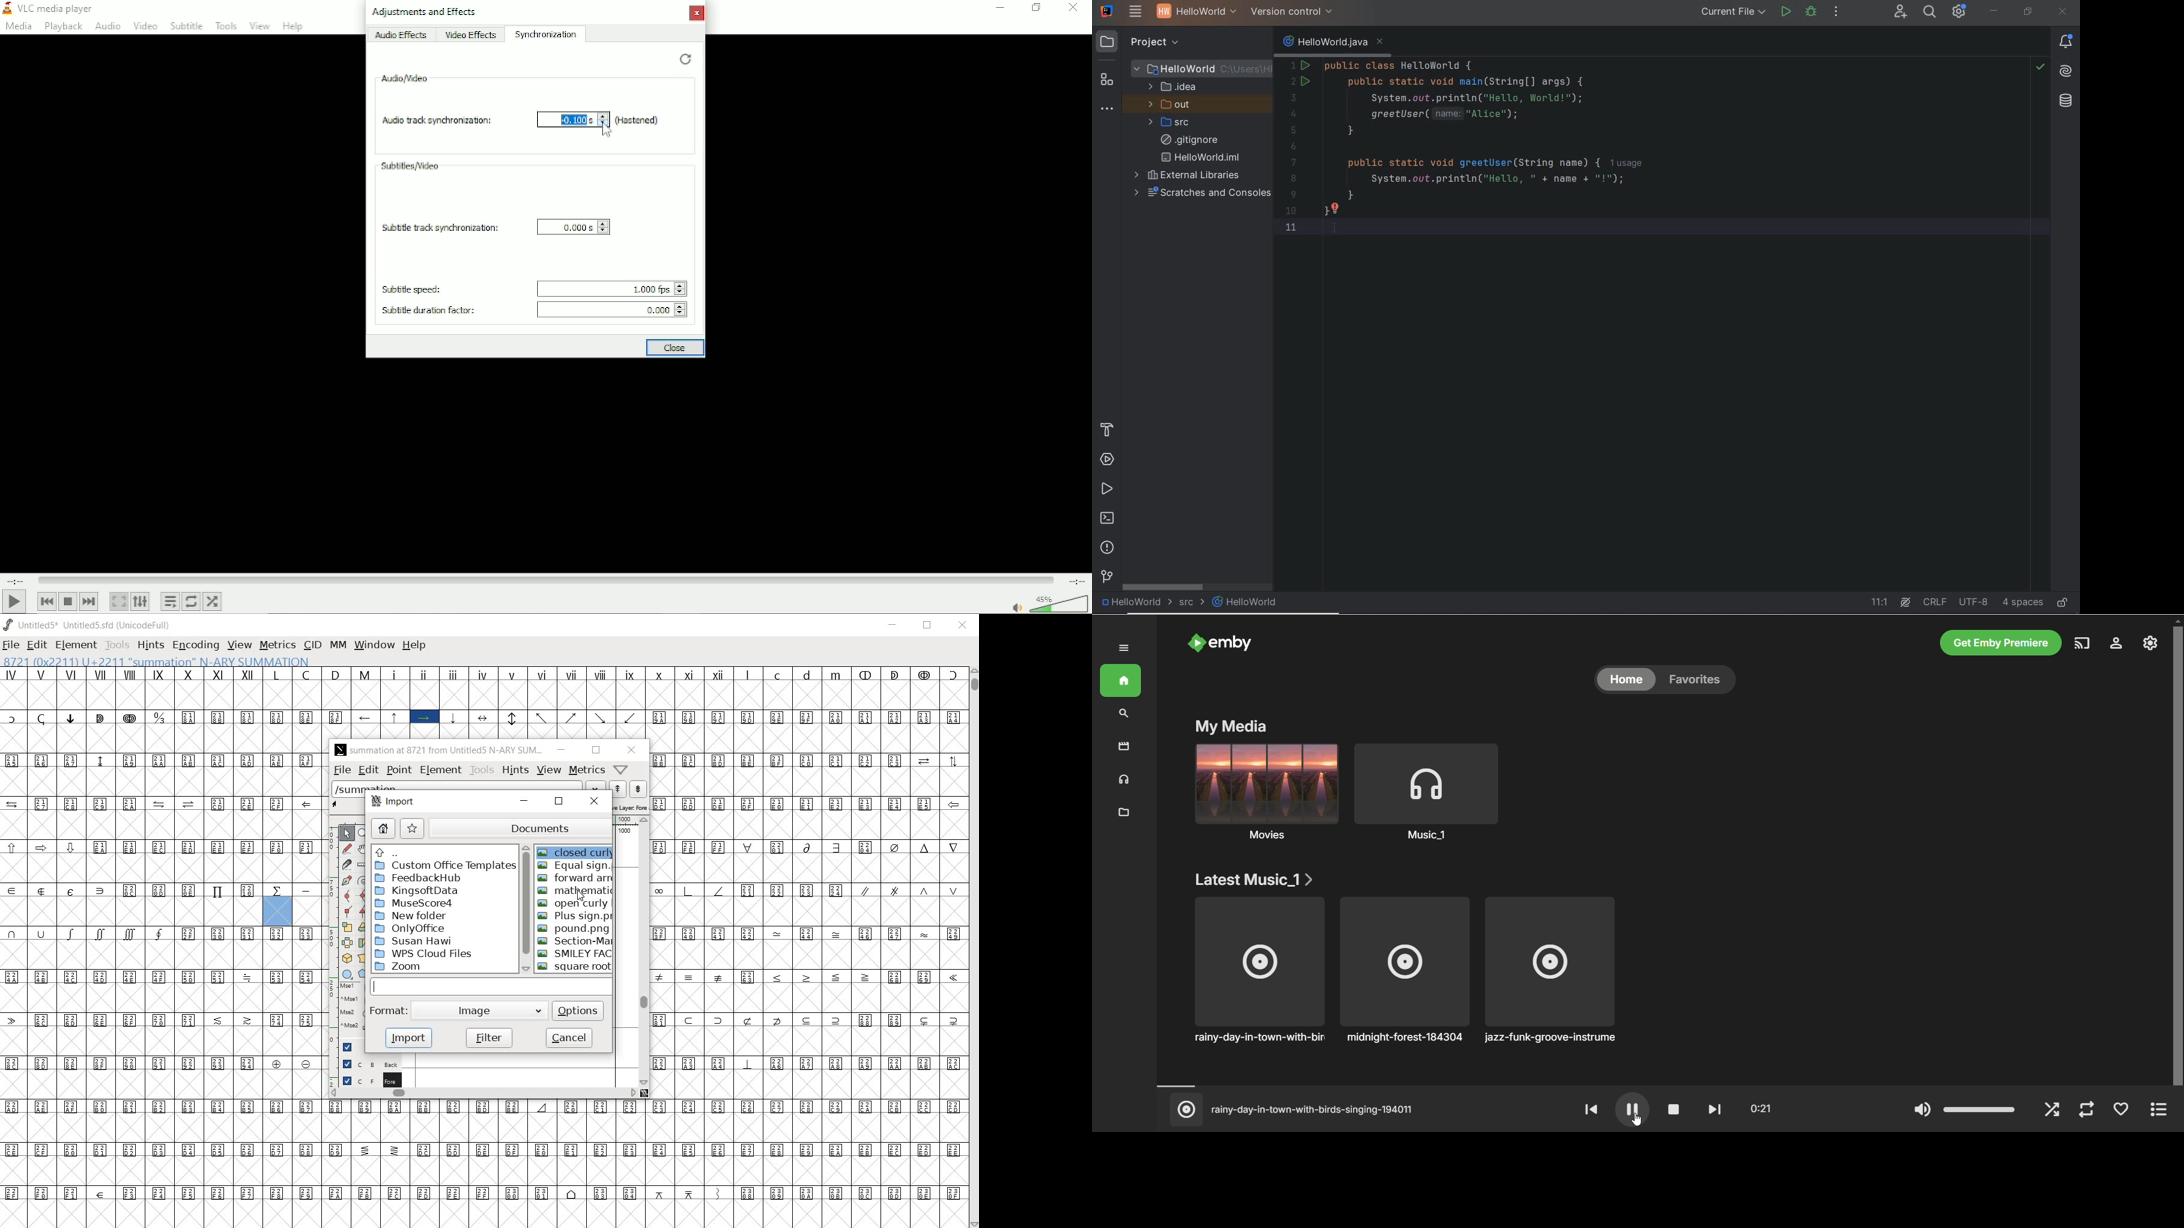 This screenshot has width=2184, height=1232. What do you see at coordinates (604, 226) in the screenshot?
I see `adjust Subtitle track synchronization` at bounding box center [604, 226].